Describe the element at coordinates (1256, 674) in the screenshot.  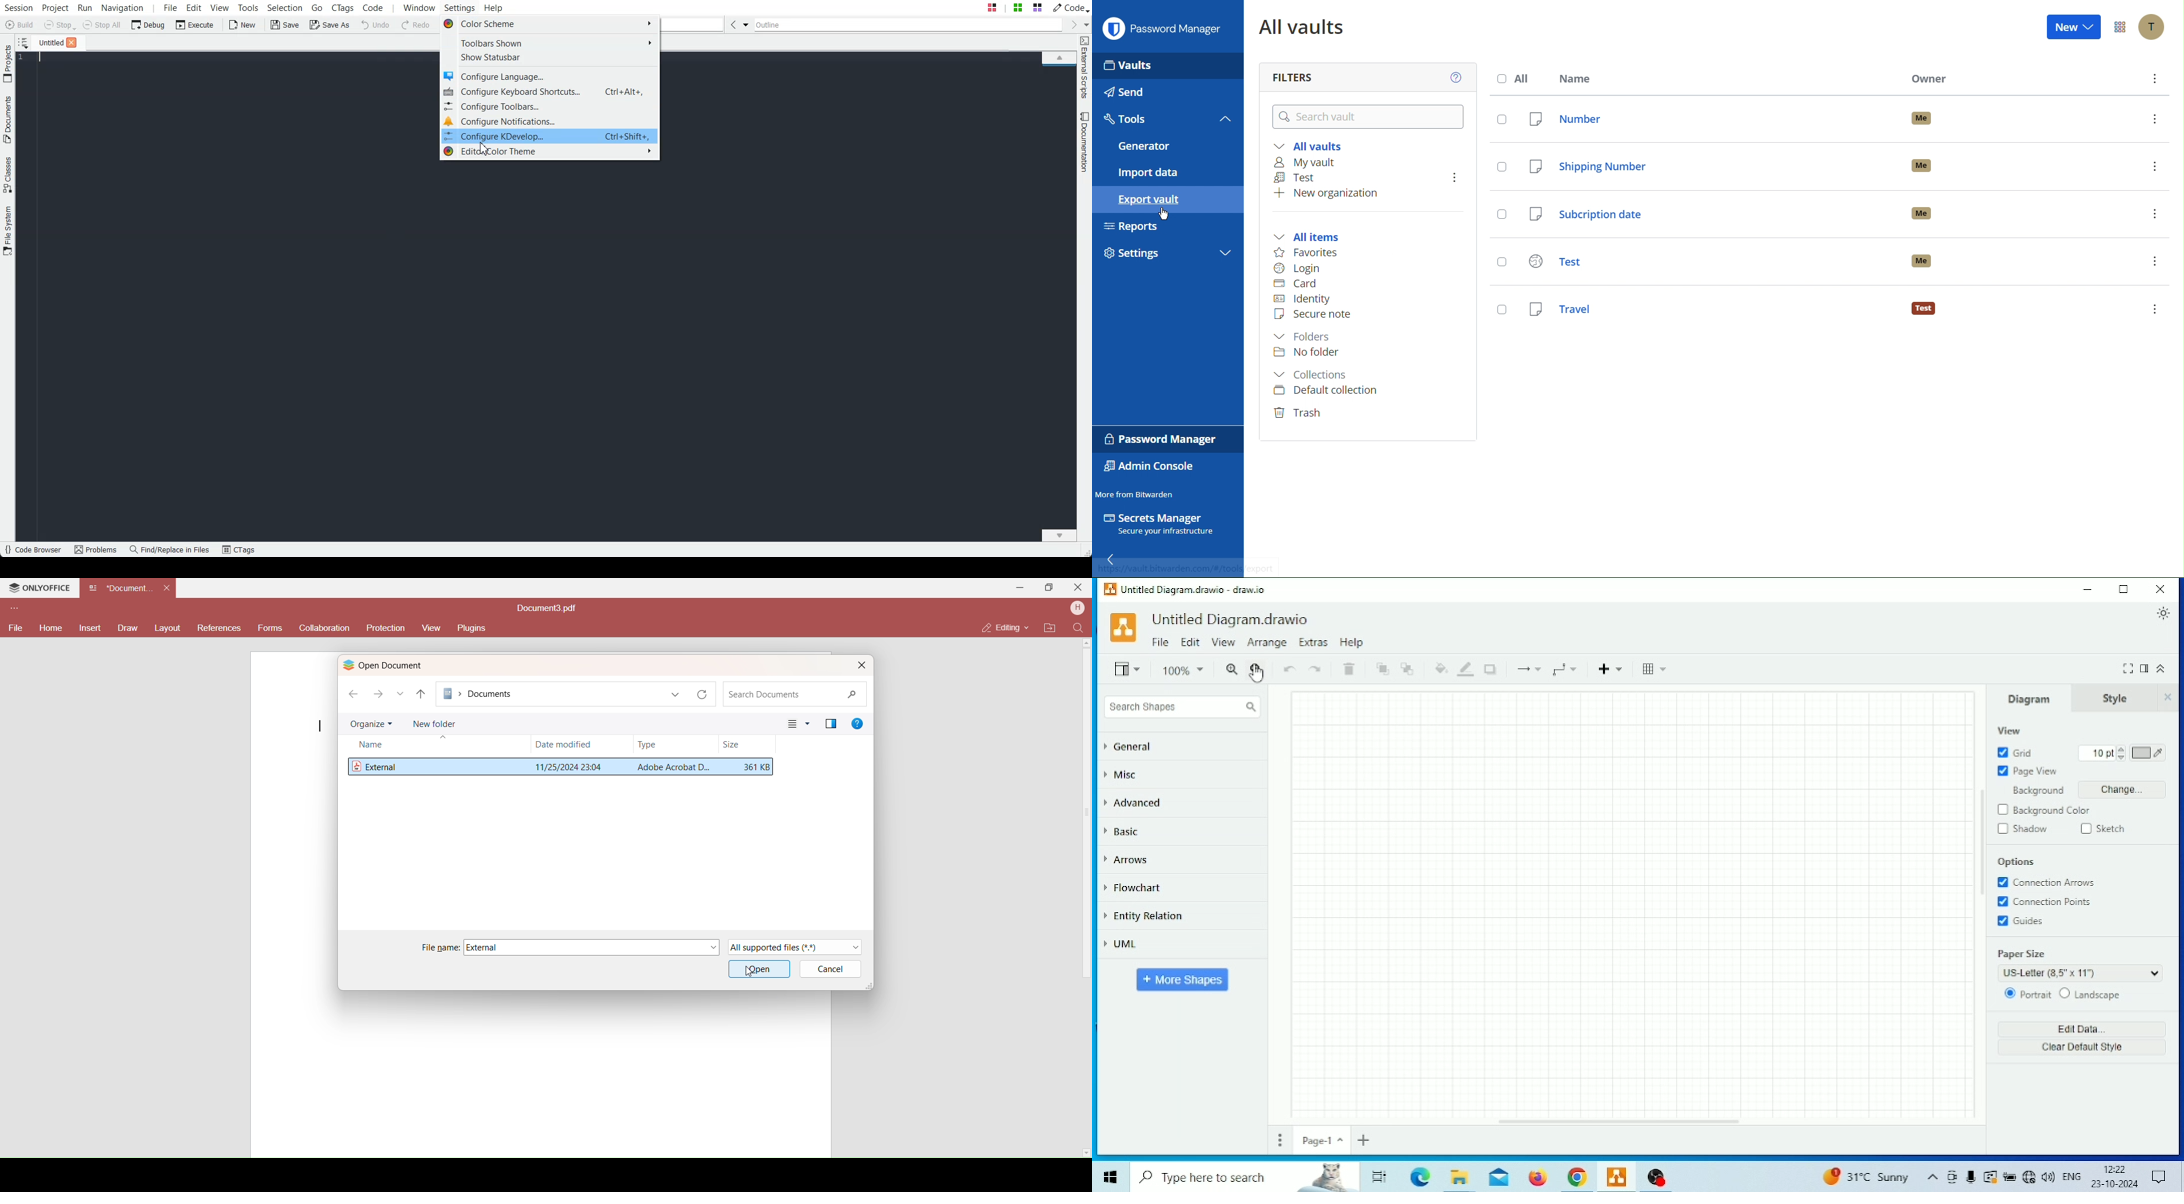
I see `cursor` at that location.